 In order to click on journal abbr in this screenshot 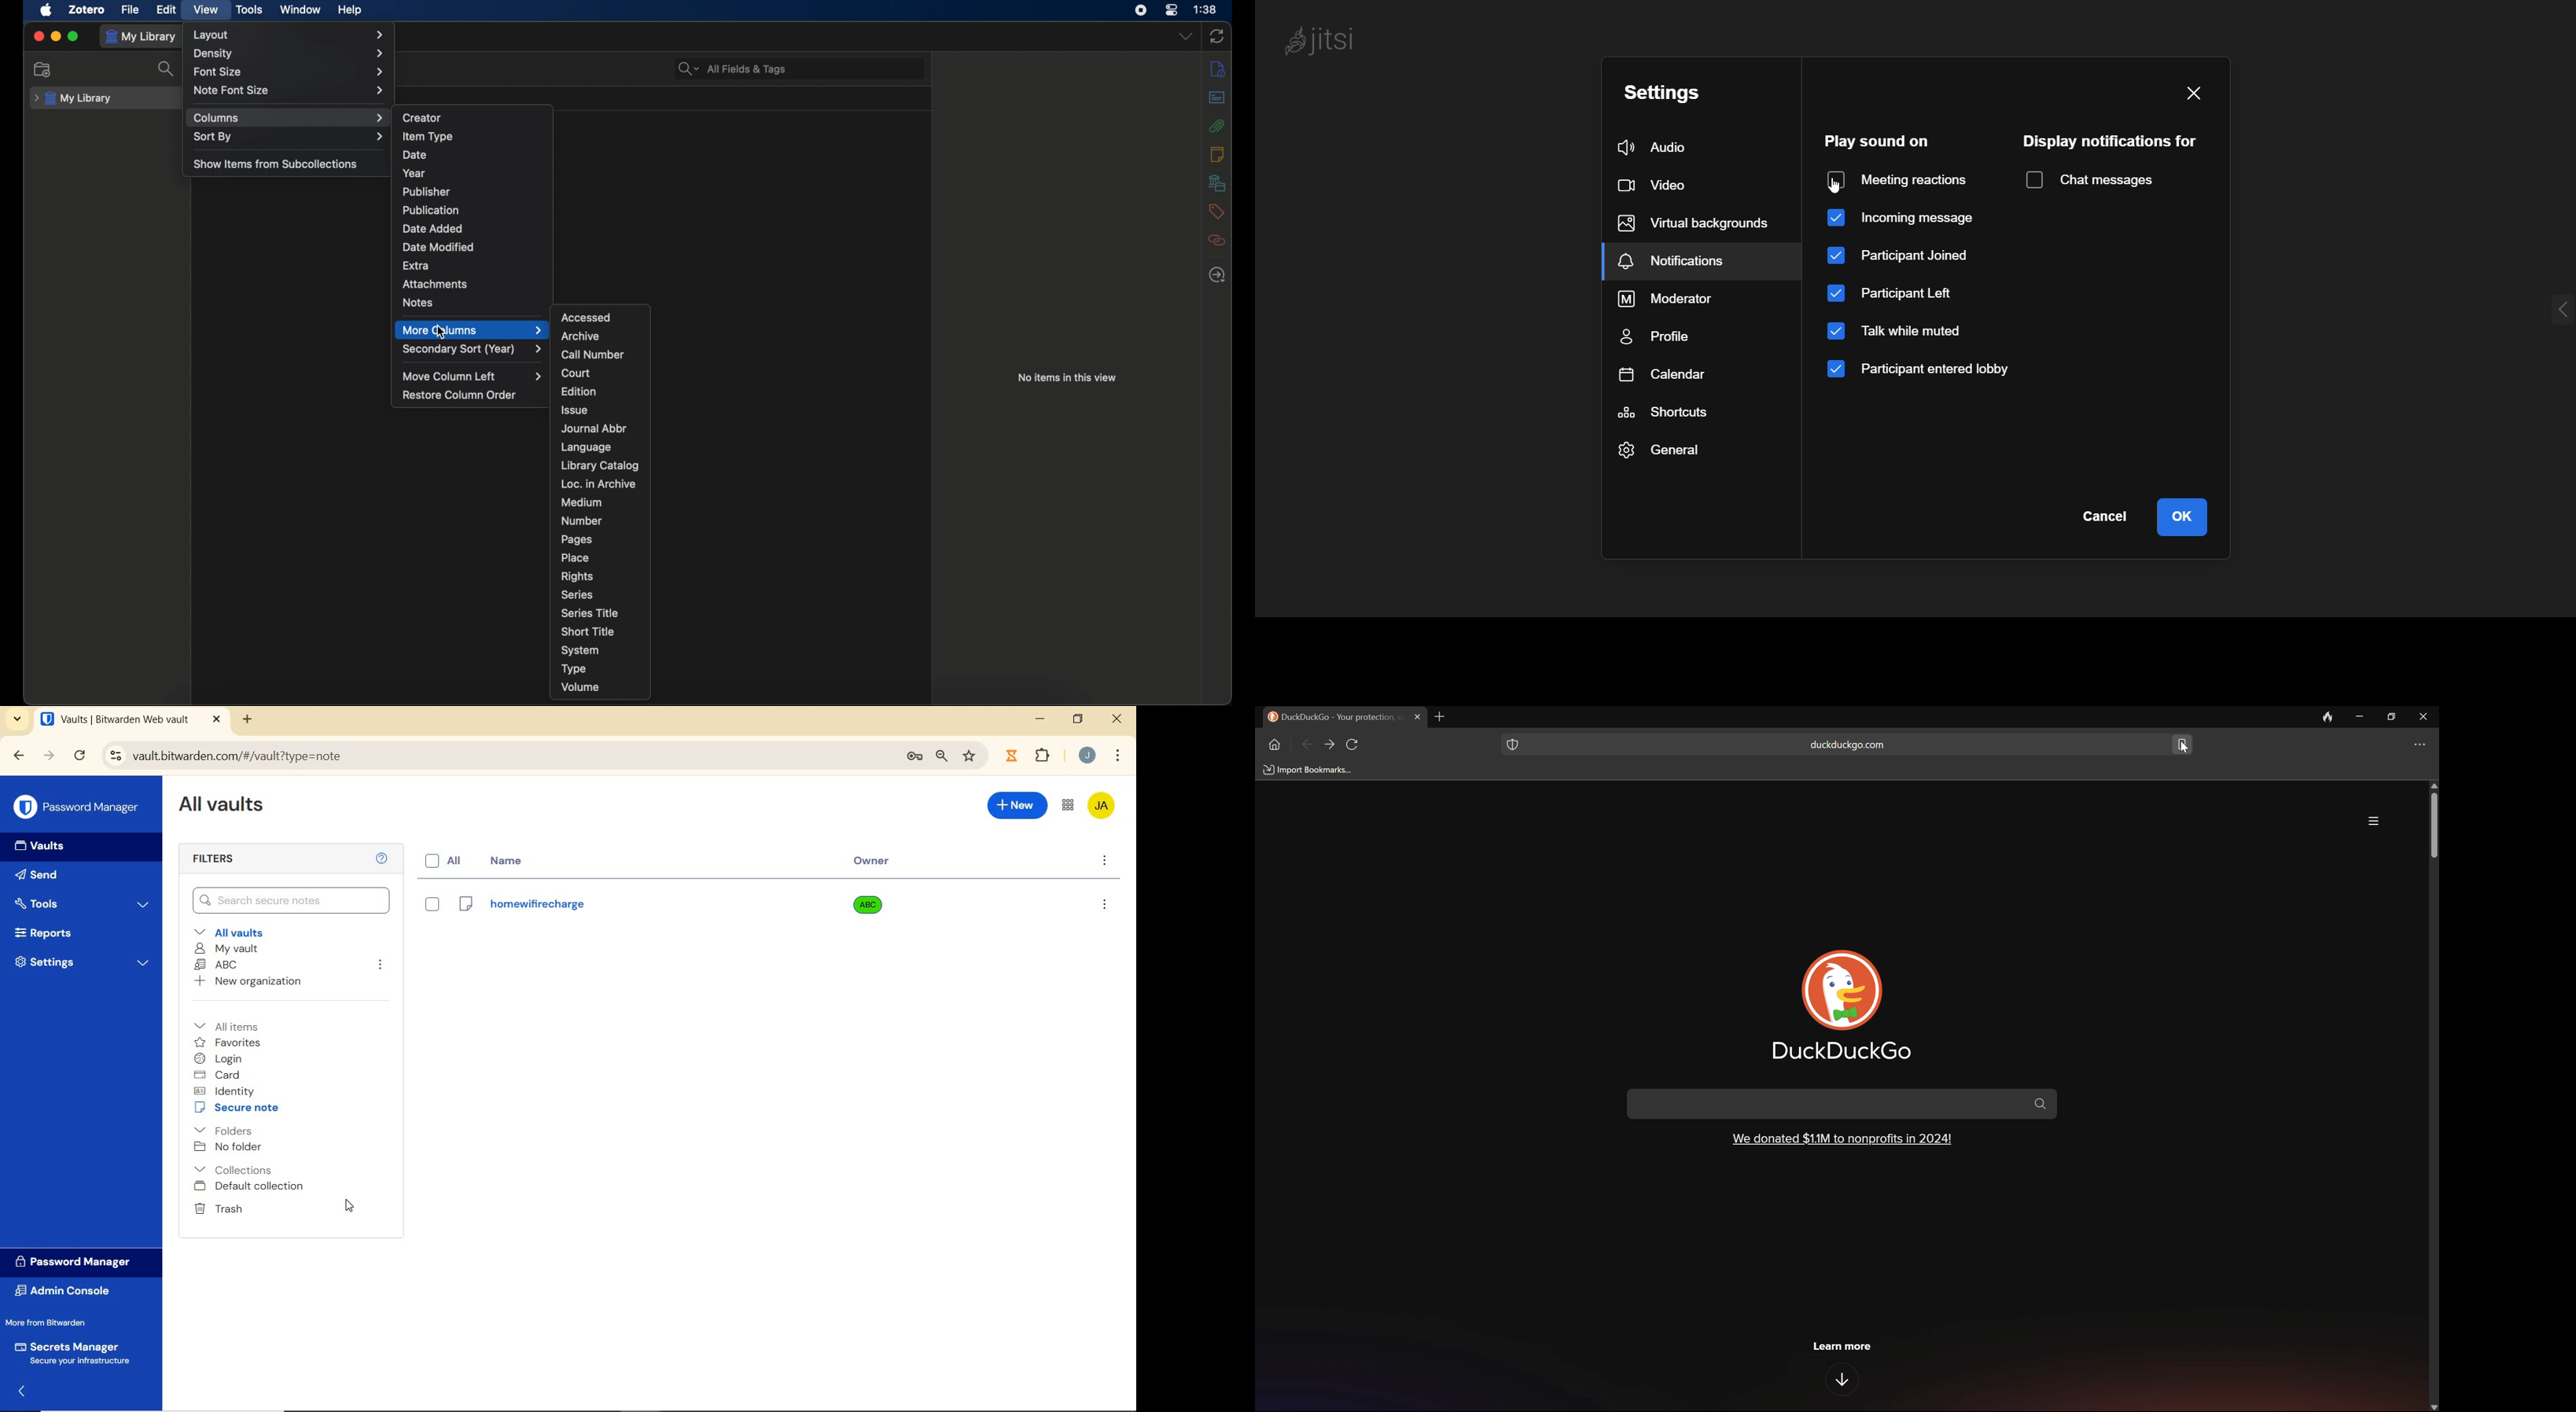, I will do `click(596, 429)`.